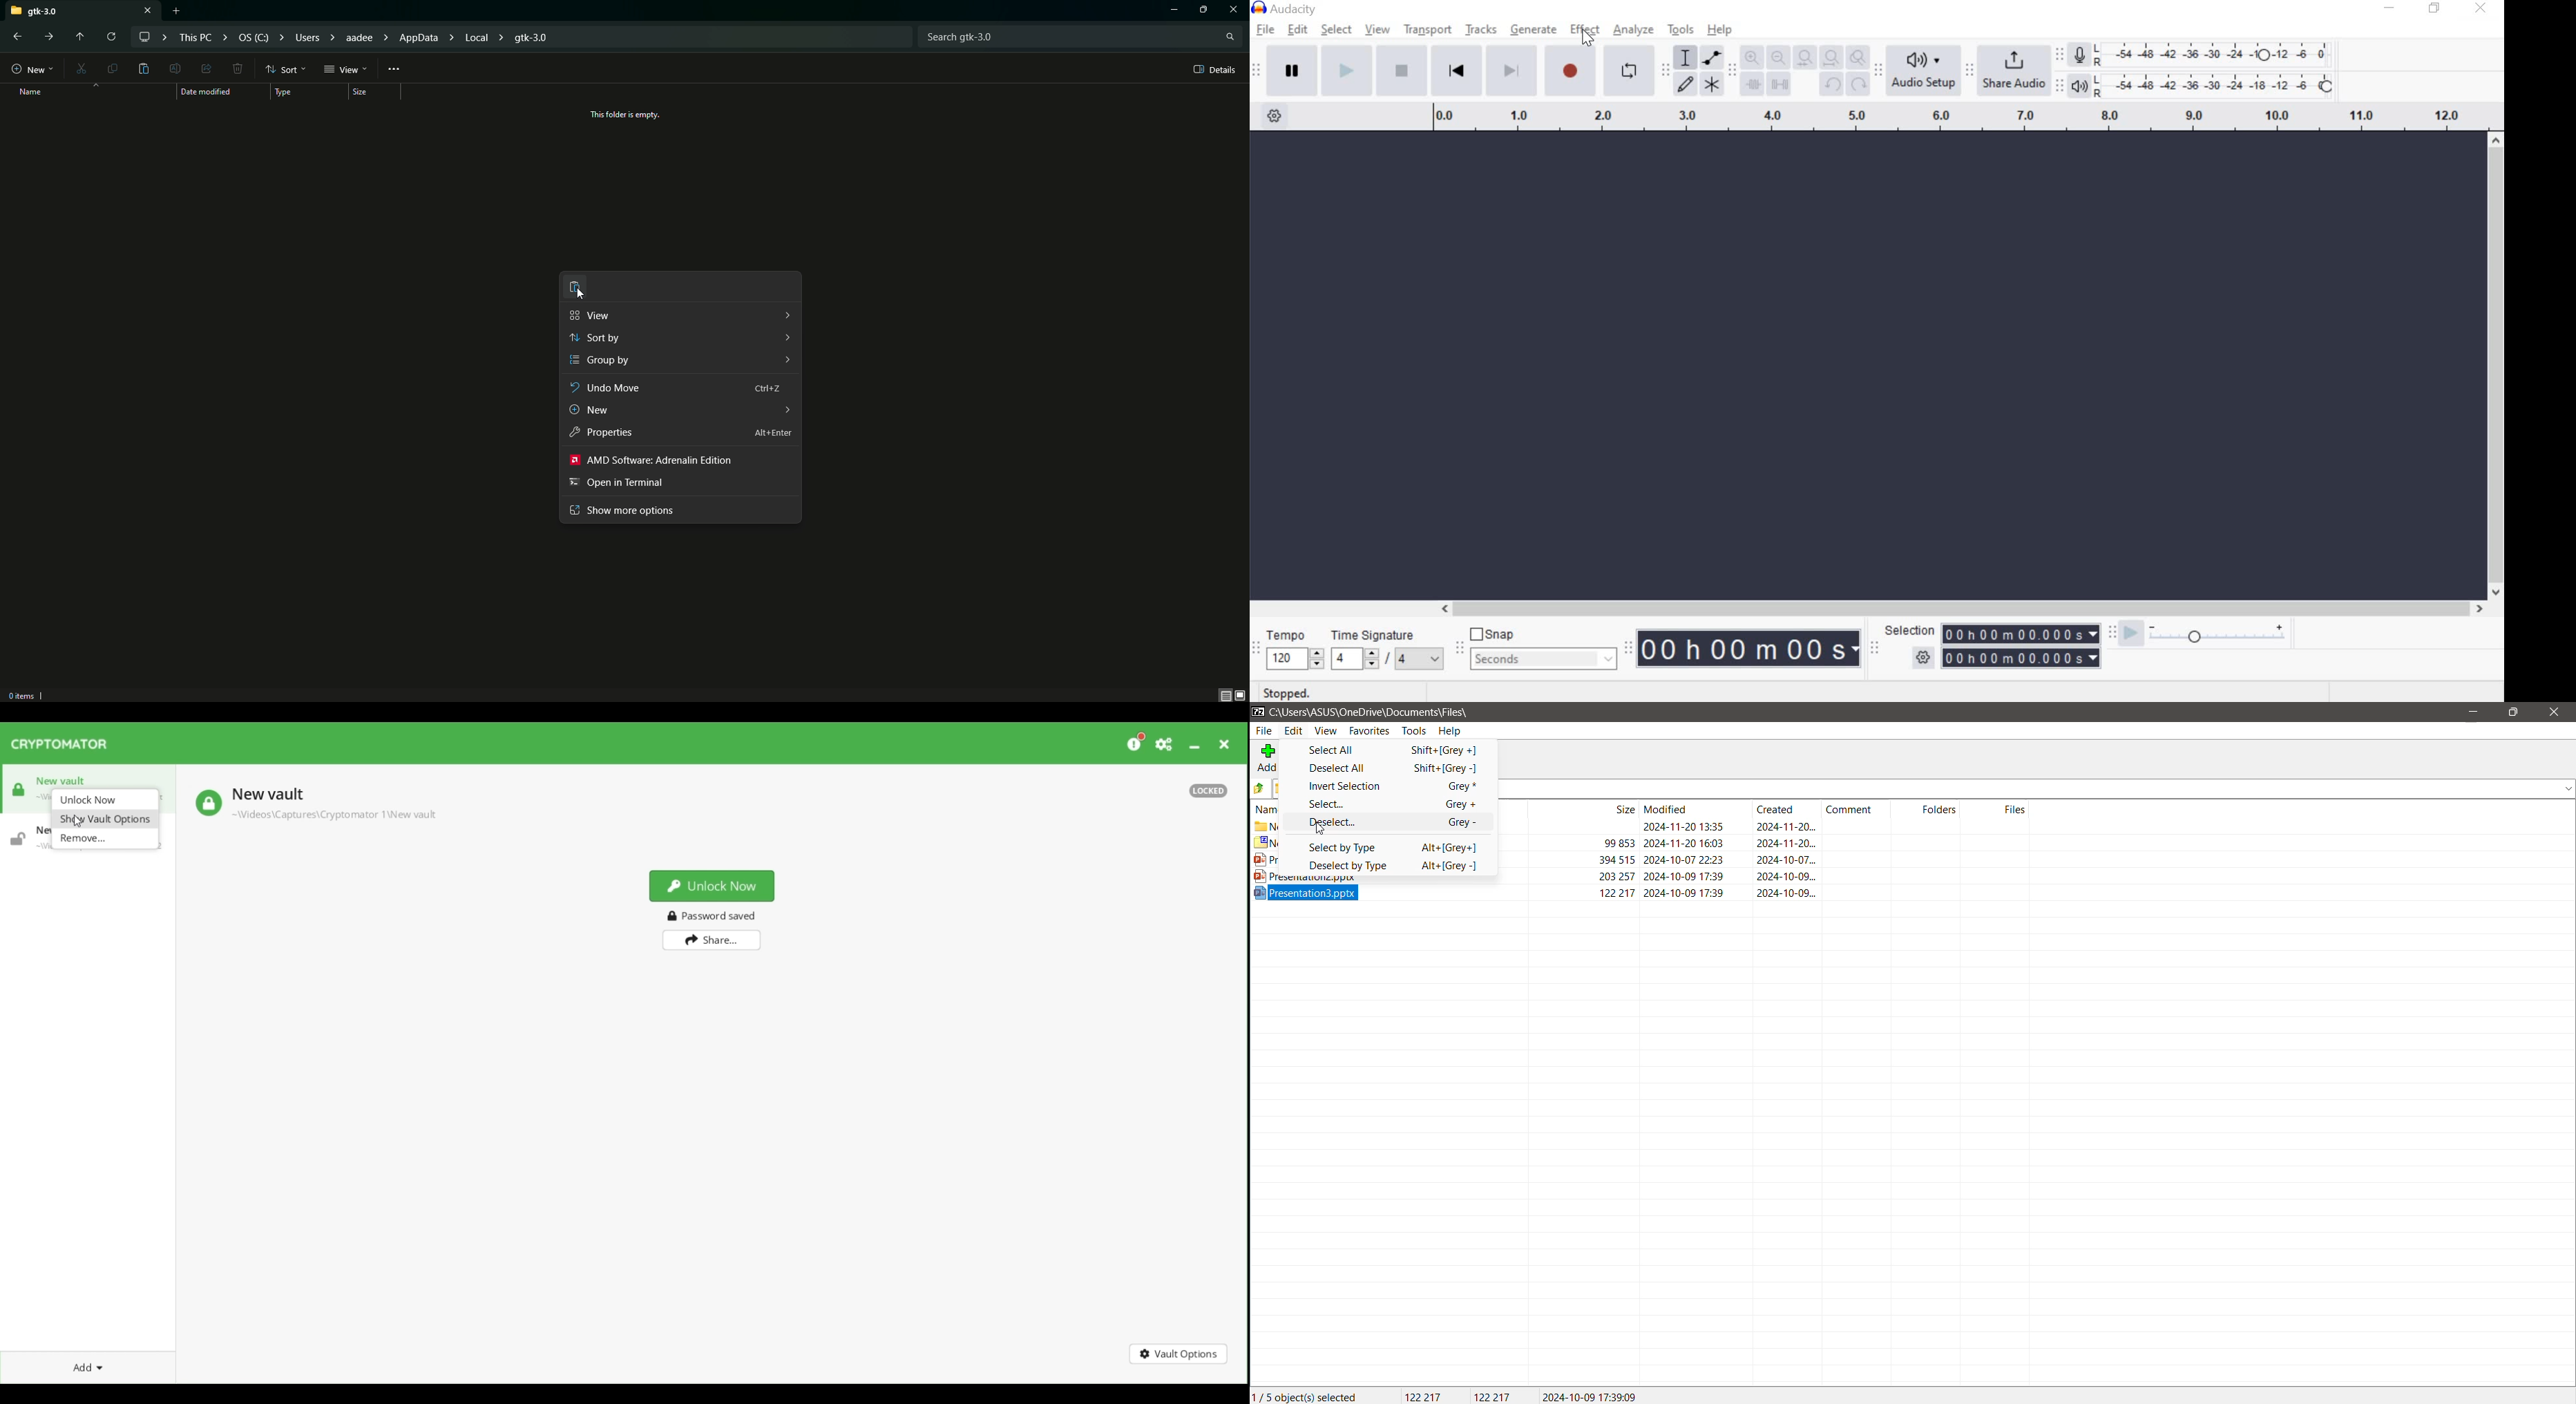  What do you see at coordinates (395, 68) in the screenshot?
I see `More Options` at bounding box center [395, 68].